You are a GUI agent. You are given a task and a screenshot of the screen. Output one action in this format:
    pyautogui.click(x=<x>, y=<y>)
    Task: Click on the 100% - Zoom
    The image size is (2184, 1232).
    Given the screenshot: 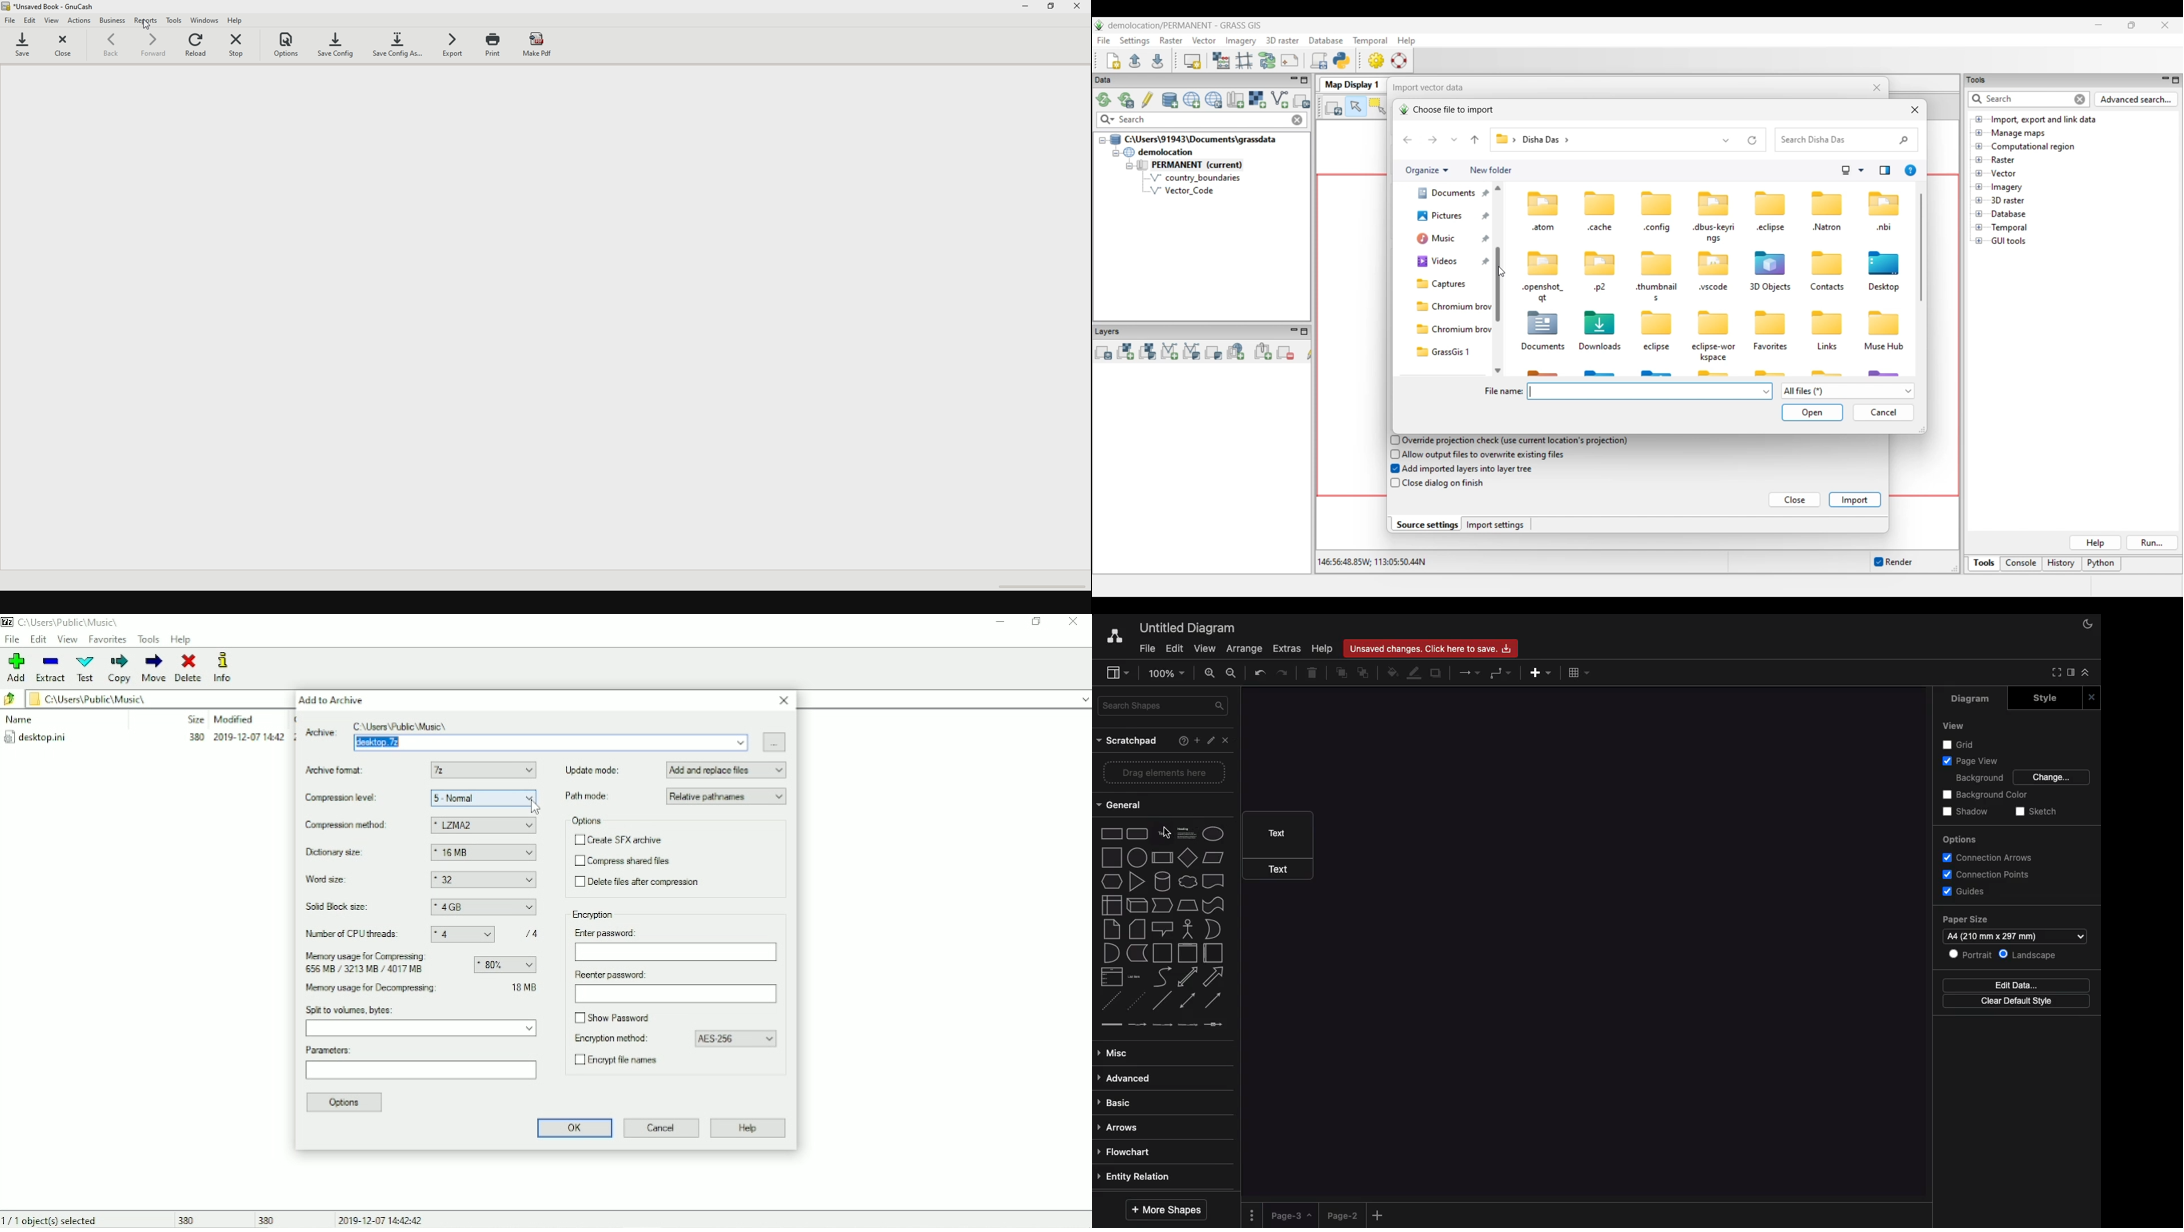 What is the action you would take?
    pyautogui.click(x=1168, y=673)
    